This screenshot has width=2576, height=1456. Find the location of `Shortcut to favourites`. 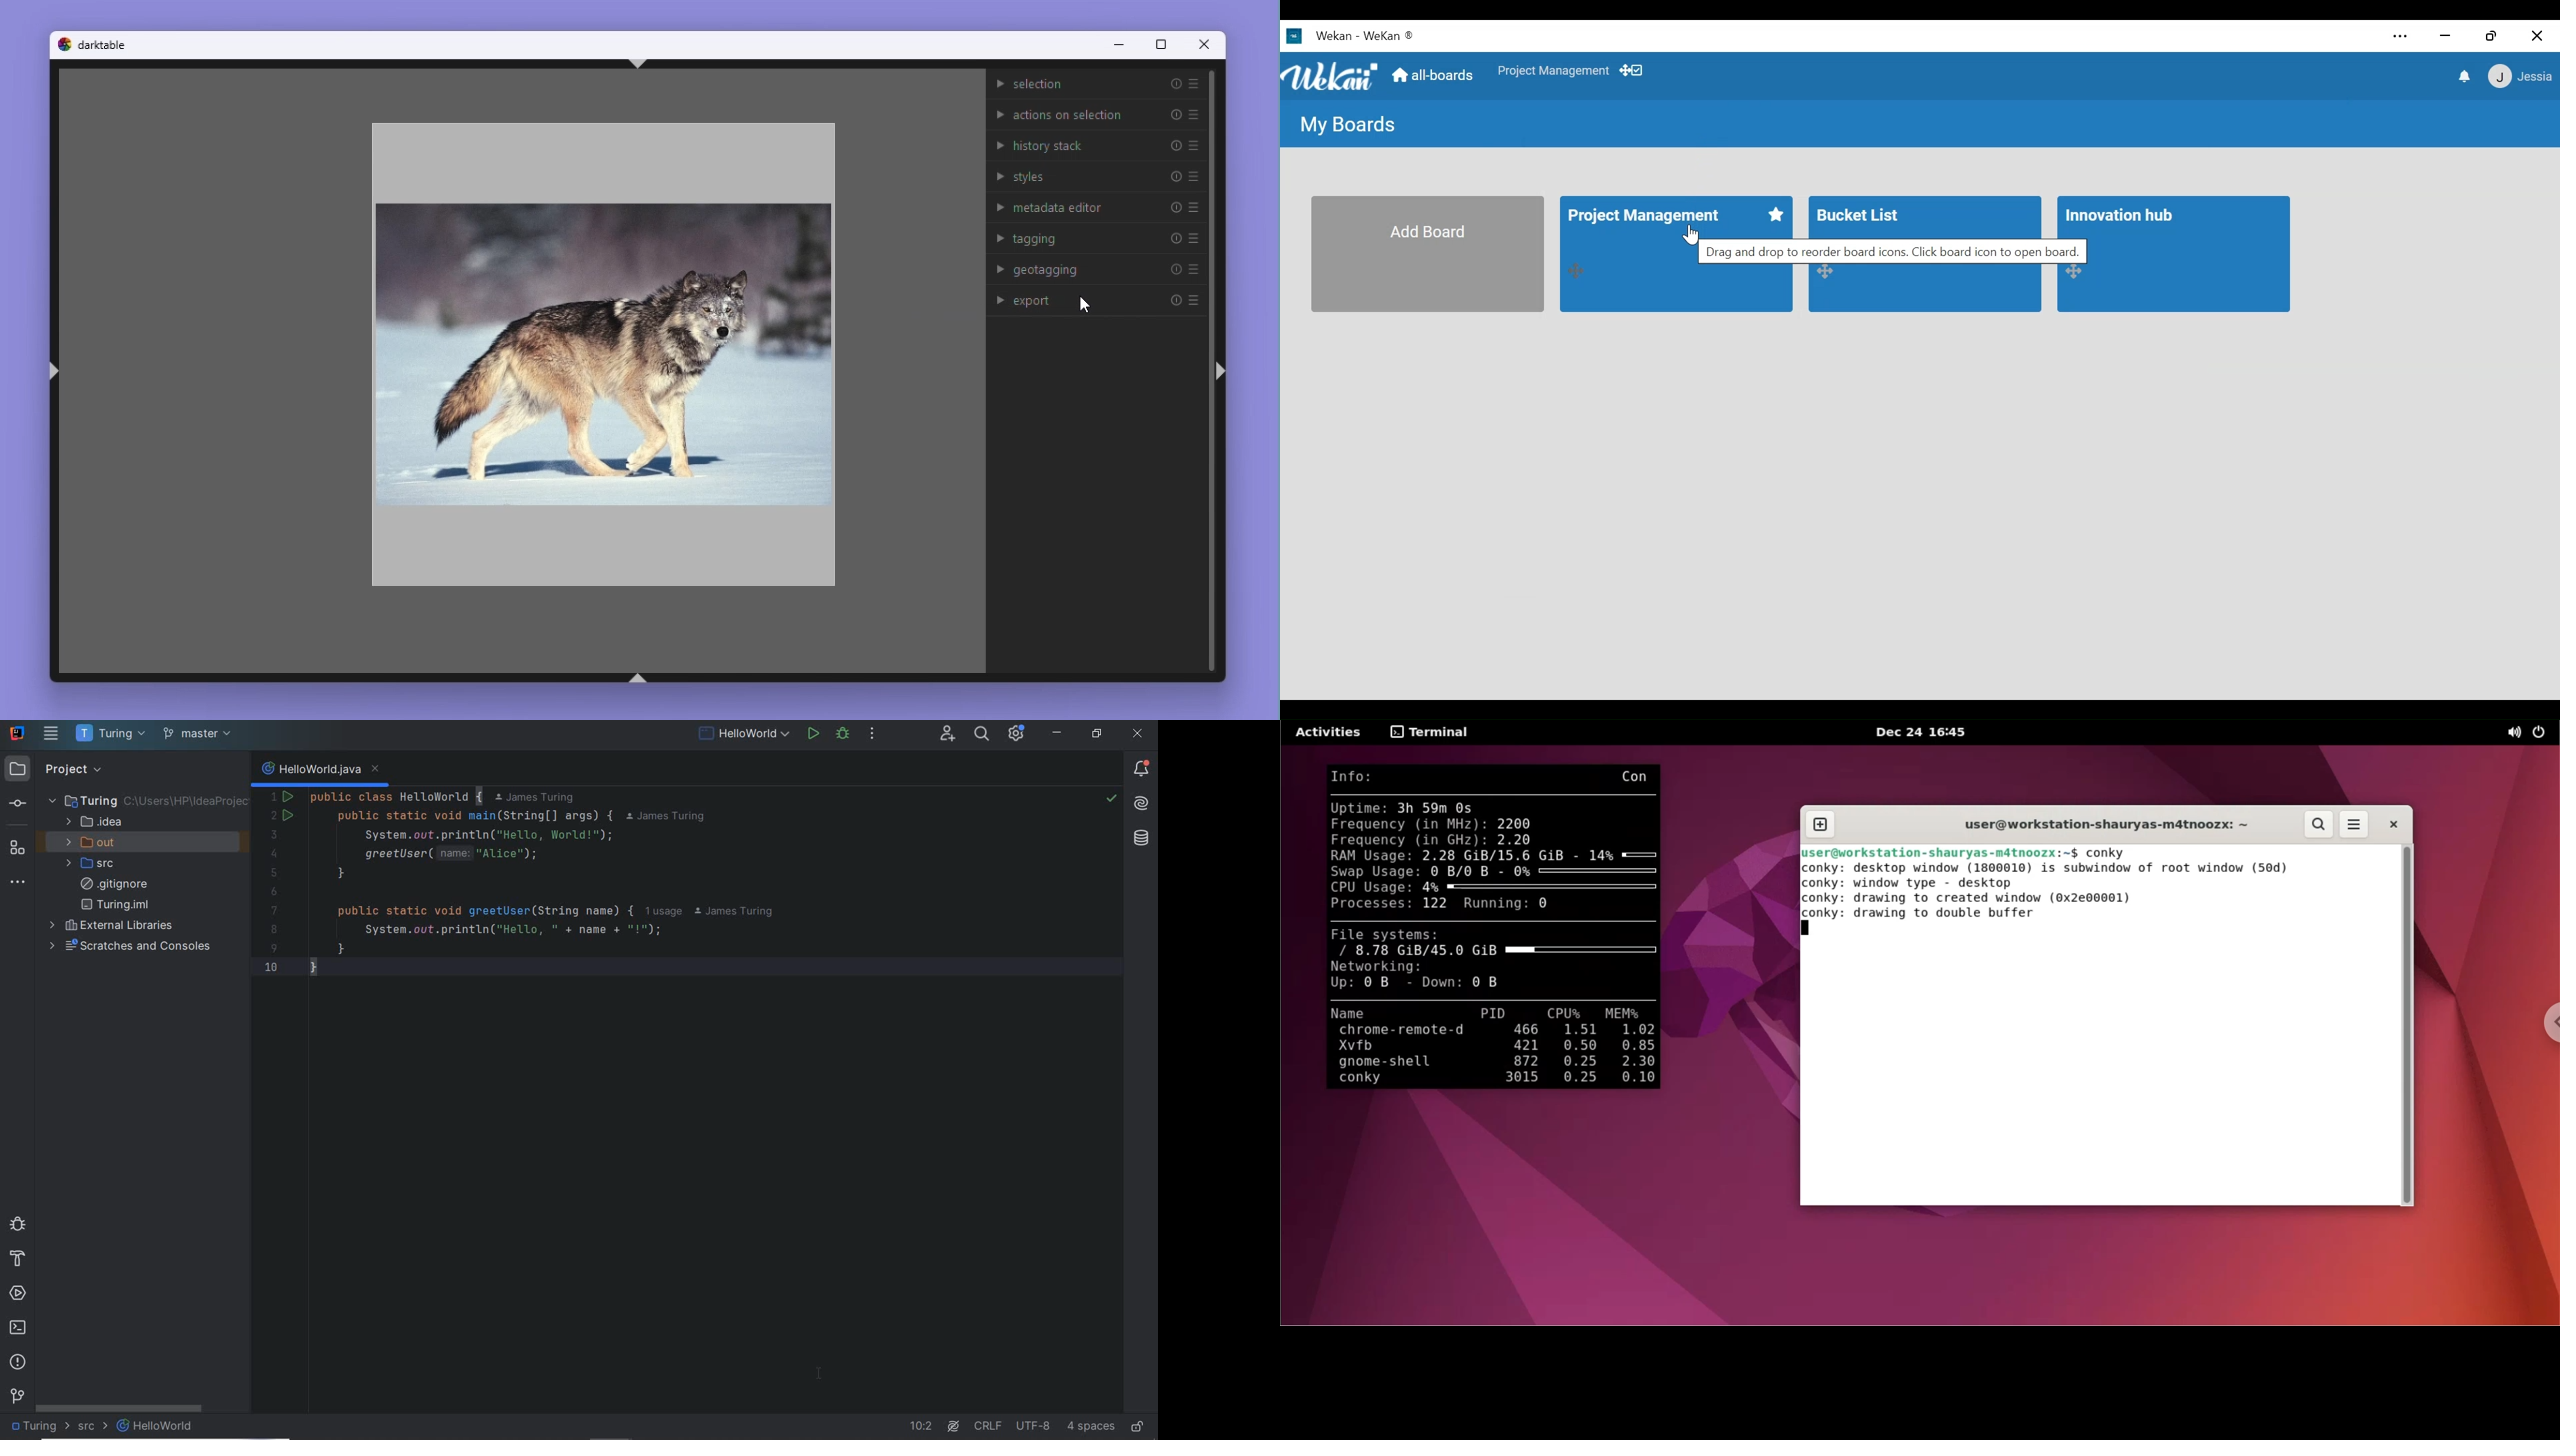

Shortcut to favourites is located at coordinates (1555, 72).